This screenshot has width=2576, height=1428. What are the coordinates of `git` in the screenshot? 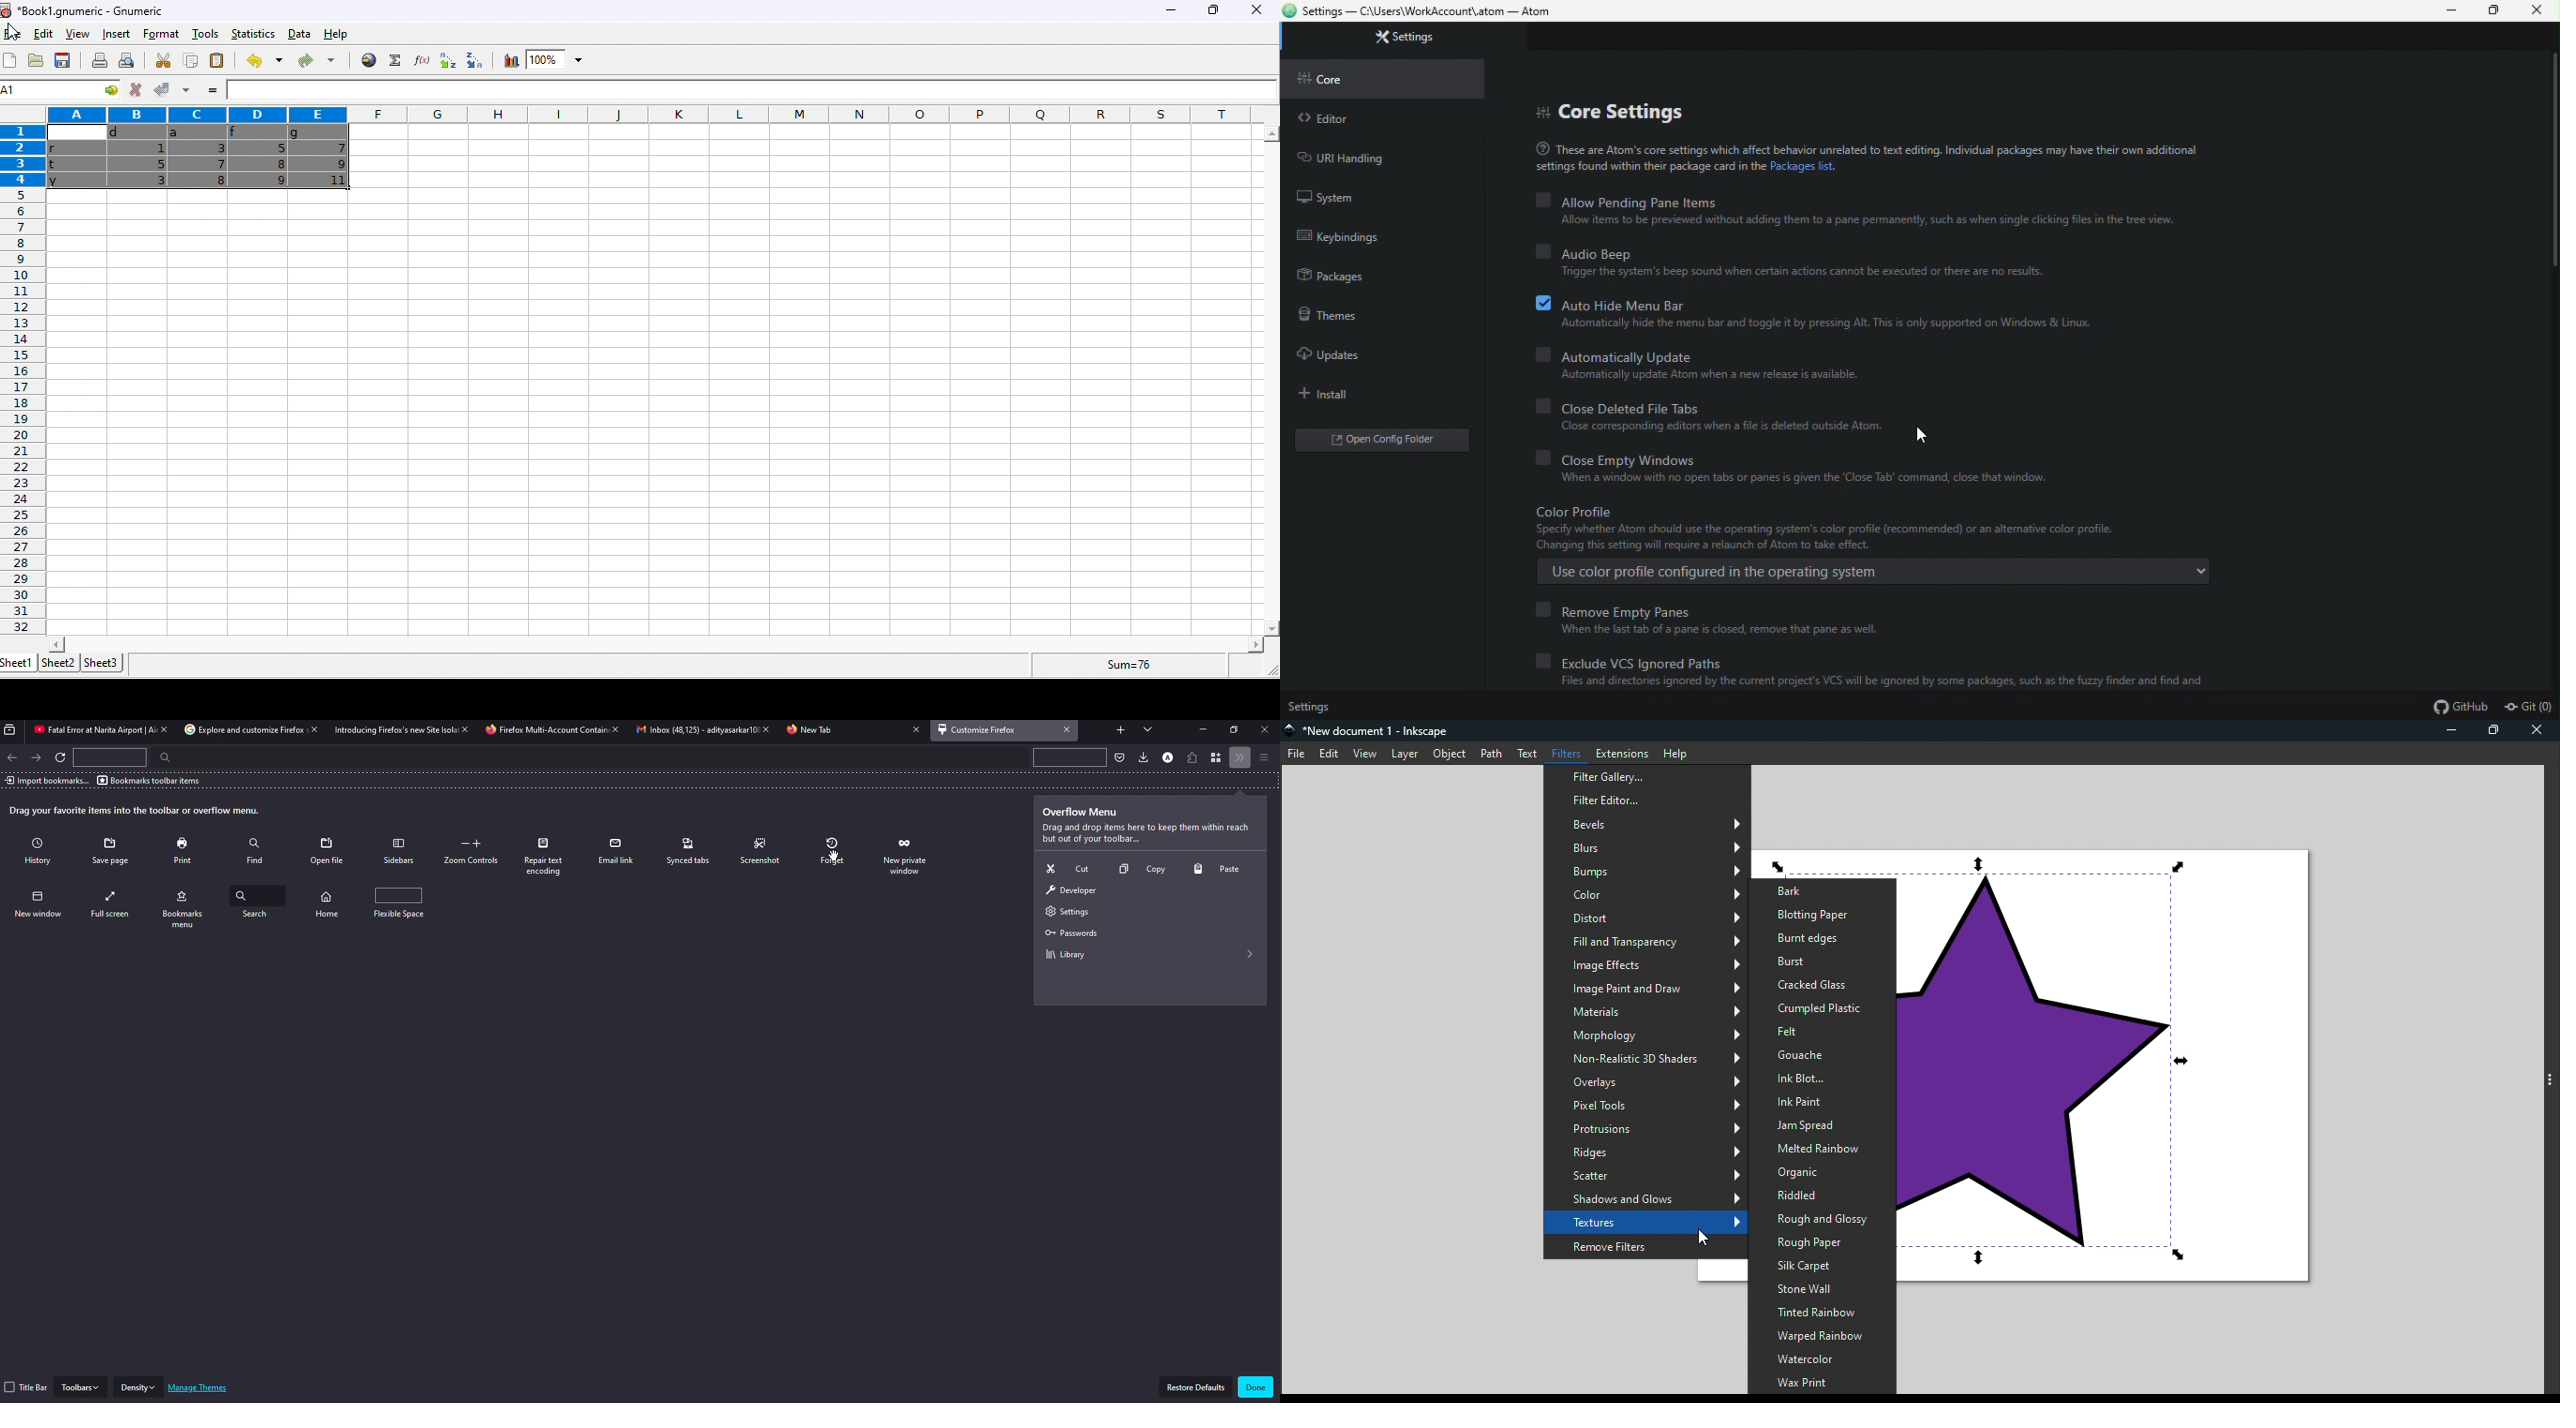 It's located at (2532, 707).